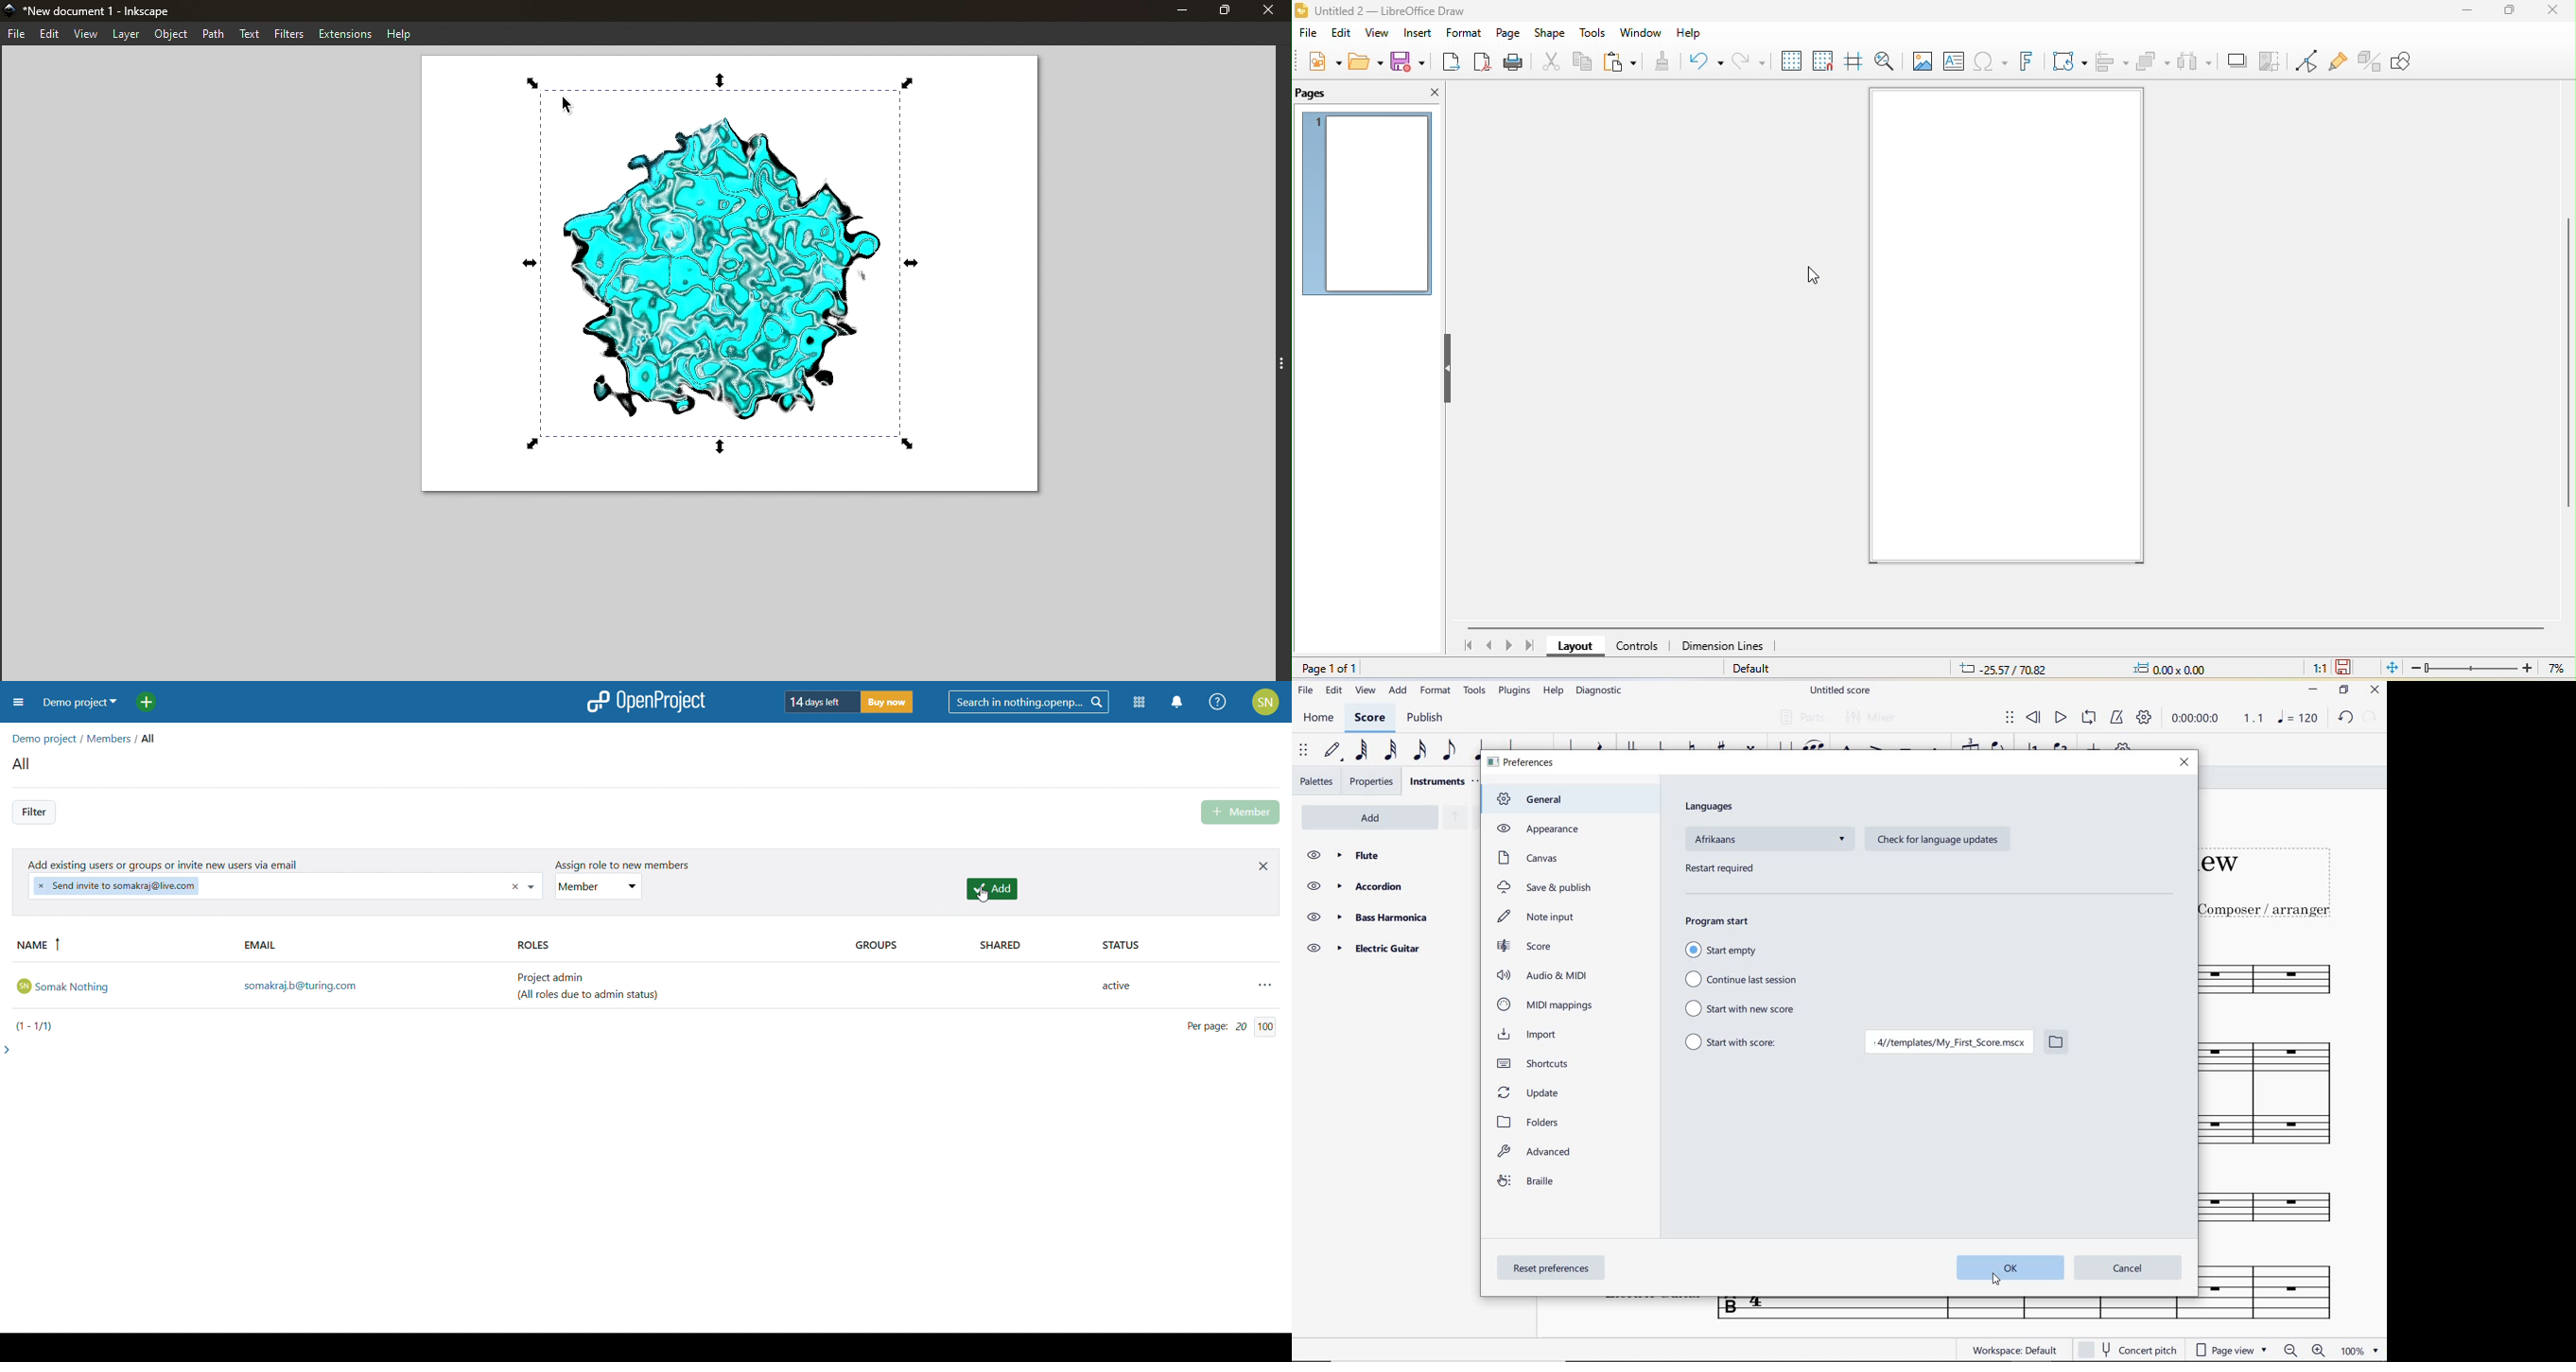 The width and height of the screenshot is (2576, 1372). What do you see at coordinates (1719, 922) in the screenshot?
I see `program start` at bounding box center [1719, 922].